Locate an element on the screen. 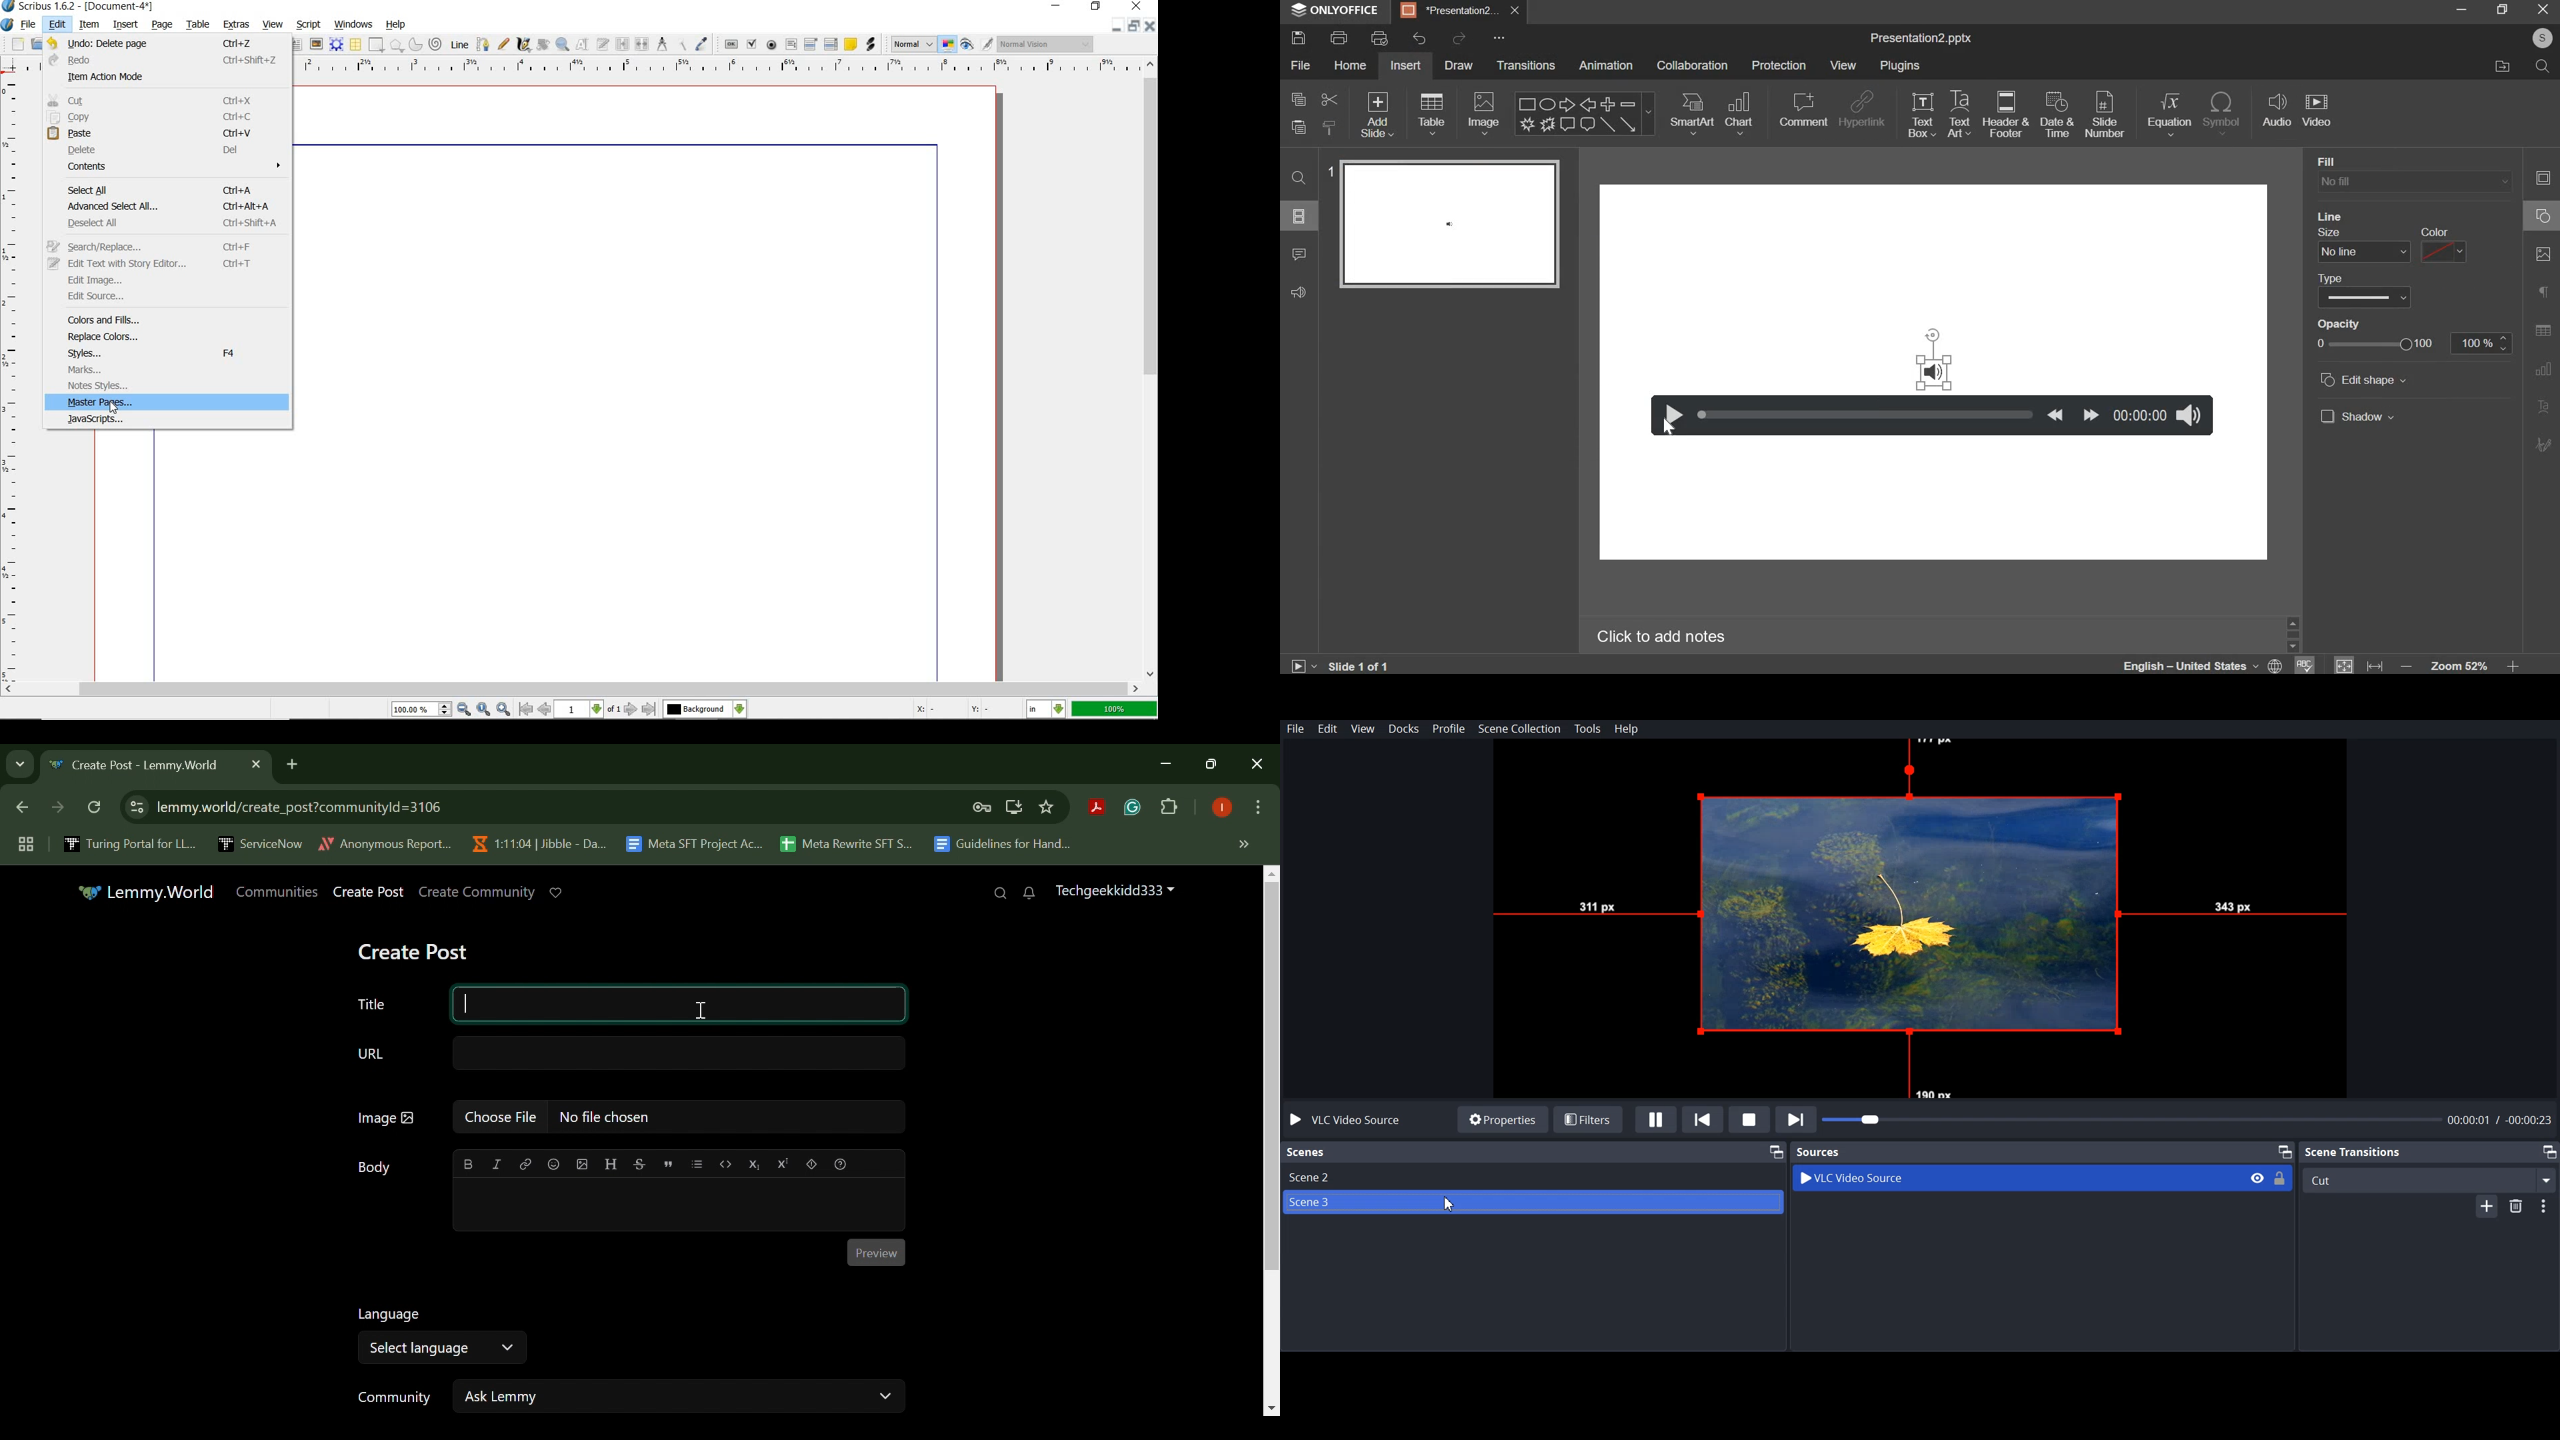  date & time is located at coordinates (2057, 114).